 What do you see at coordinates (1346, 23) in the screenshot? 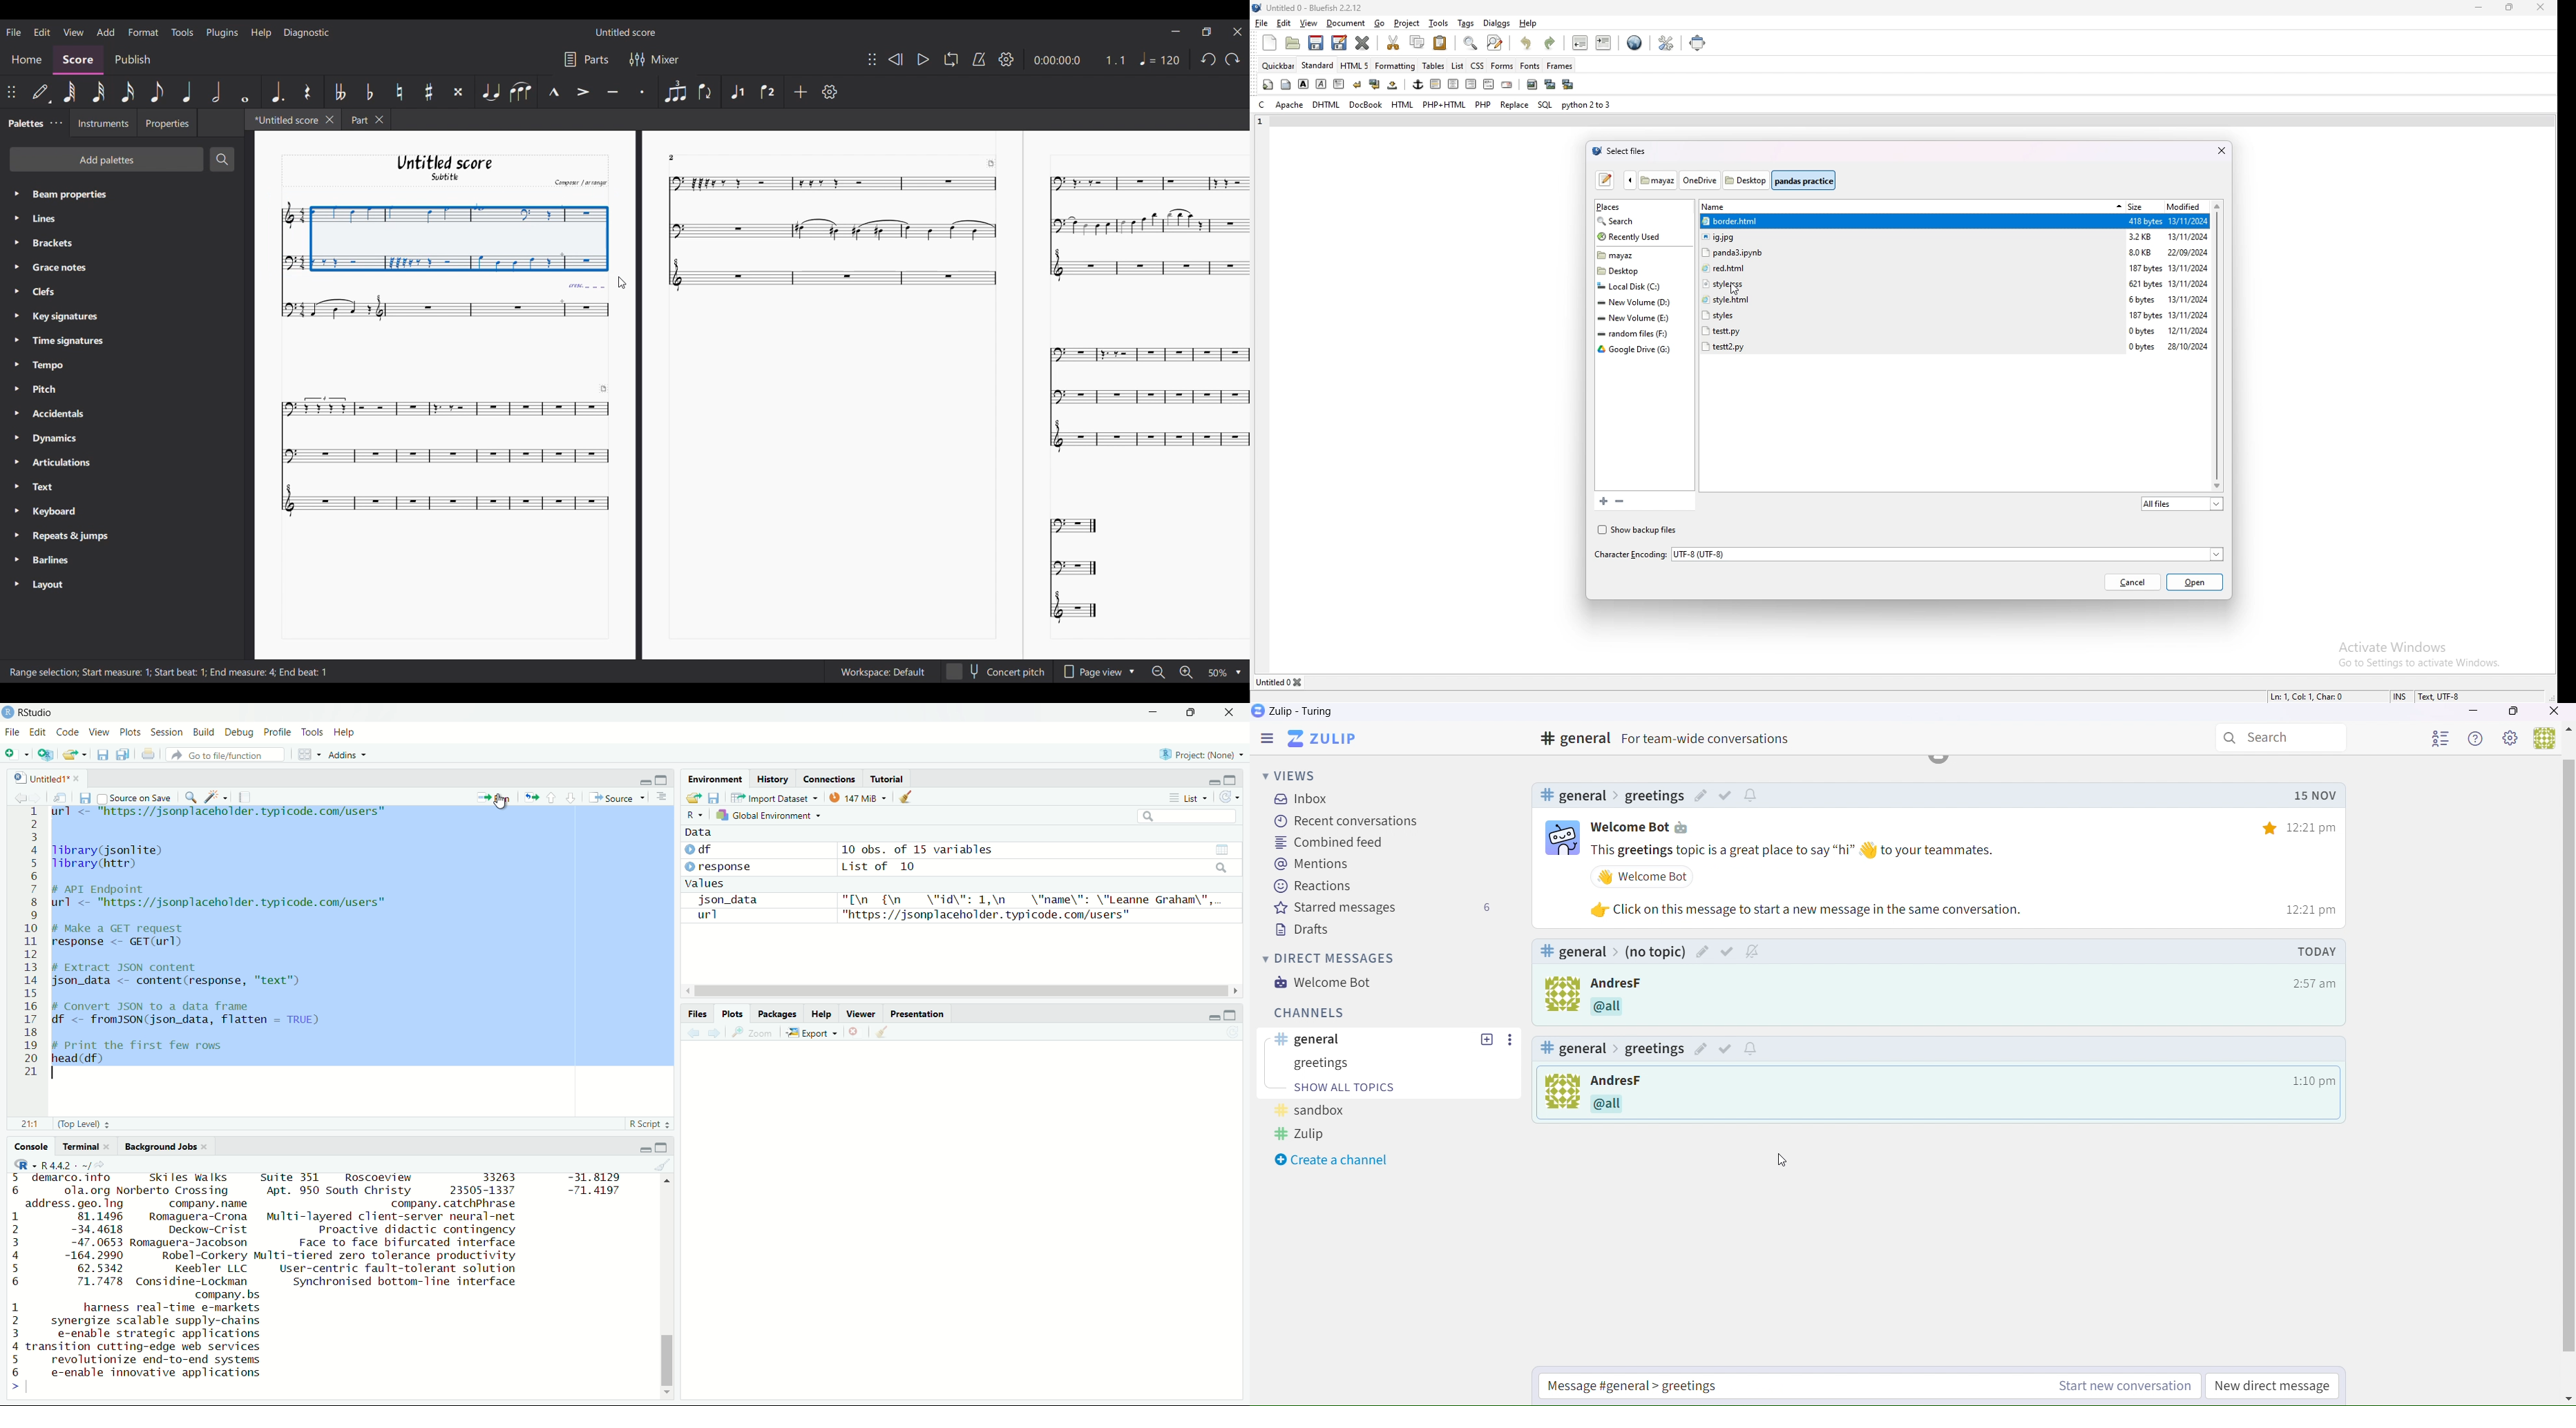
I see `document` at bounding box center [1346, 23].